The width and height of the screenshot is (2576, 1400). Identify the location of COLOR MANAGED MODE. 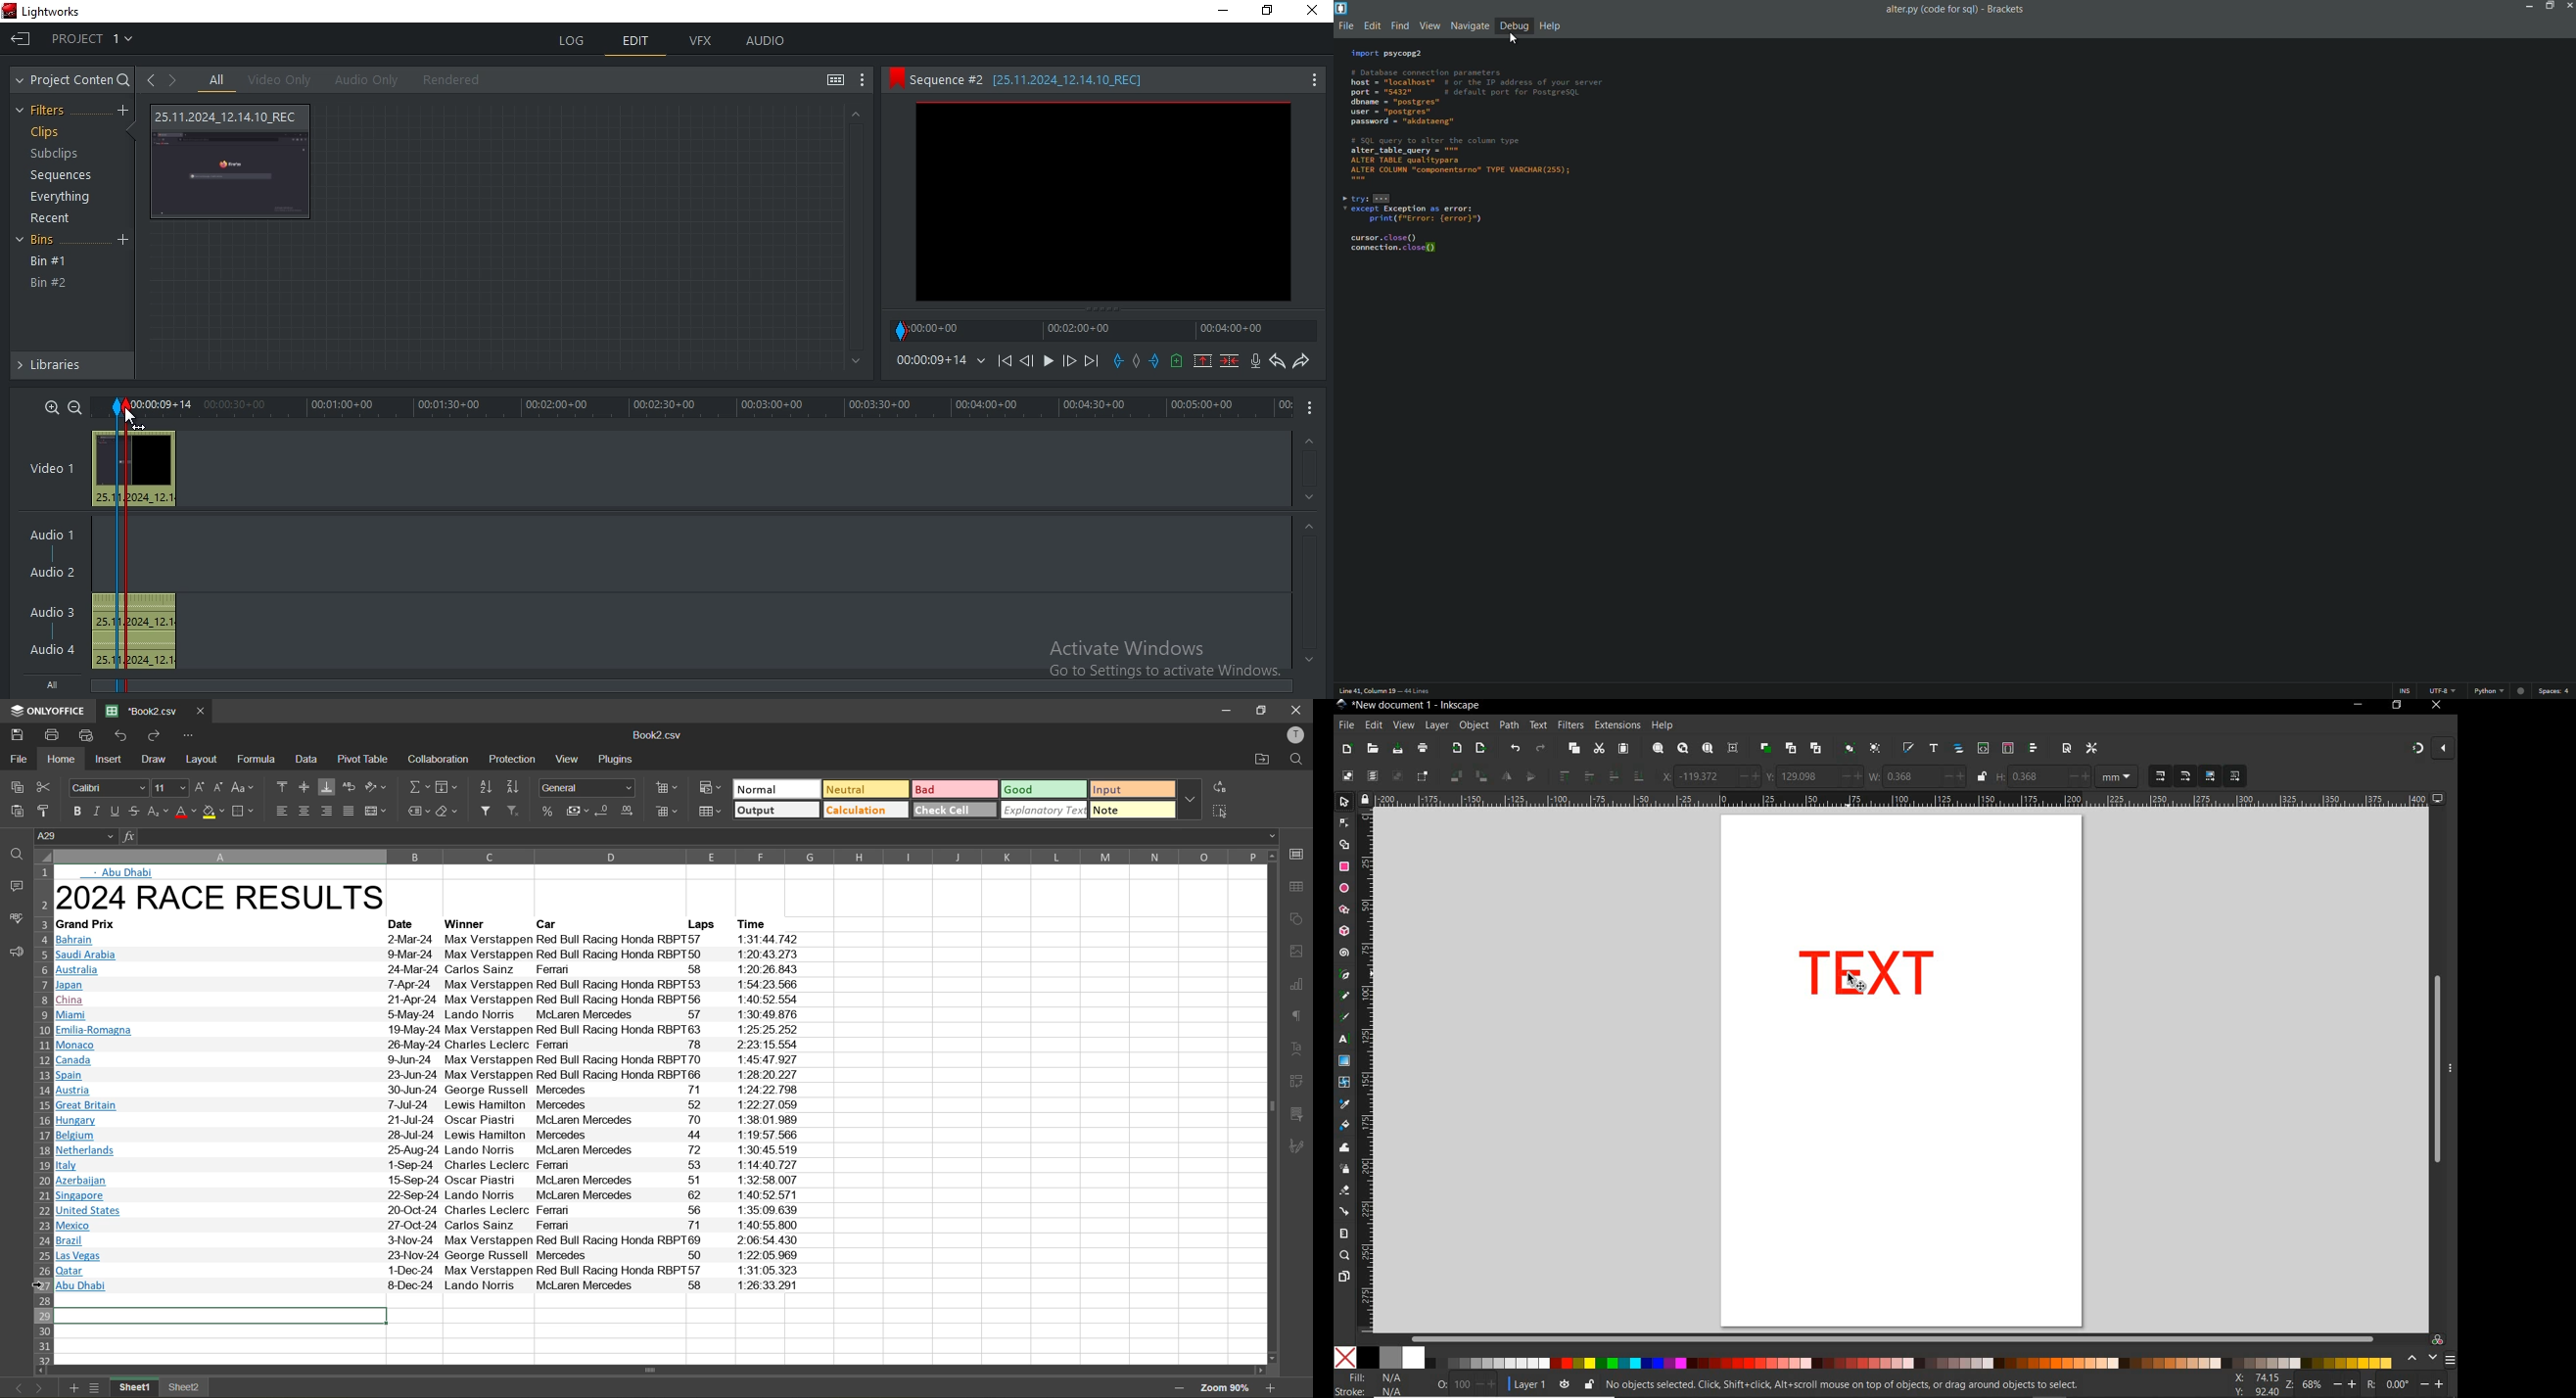
(2430, 1350).